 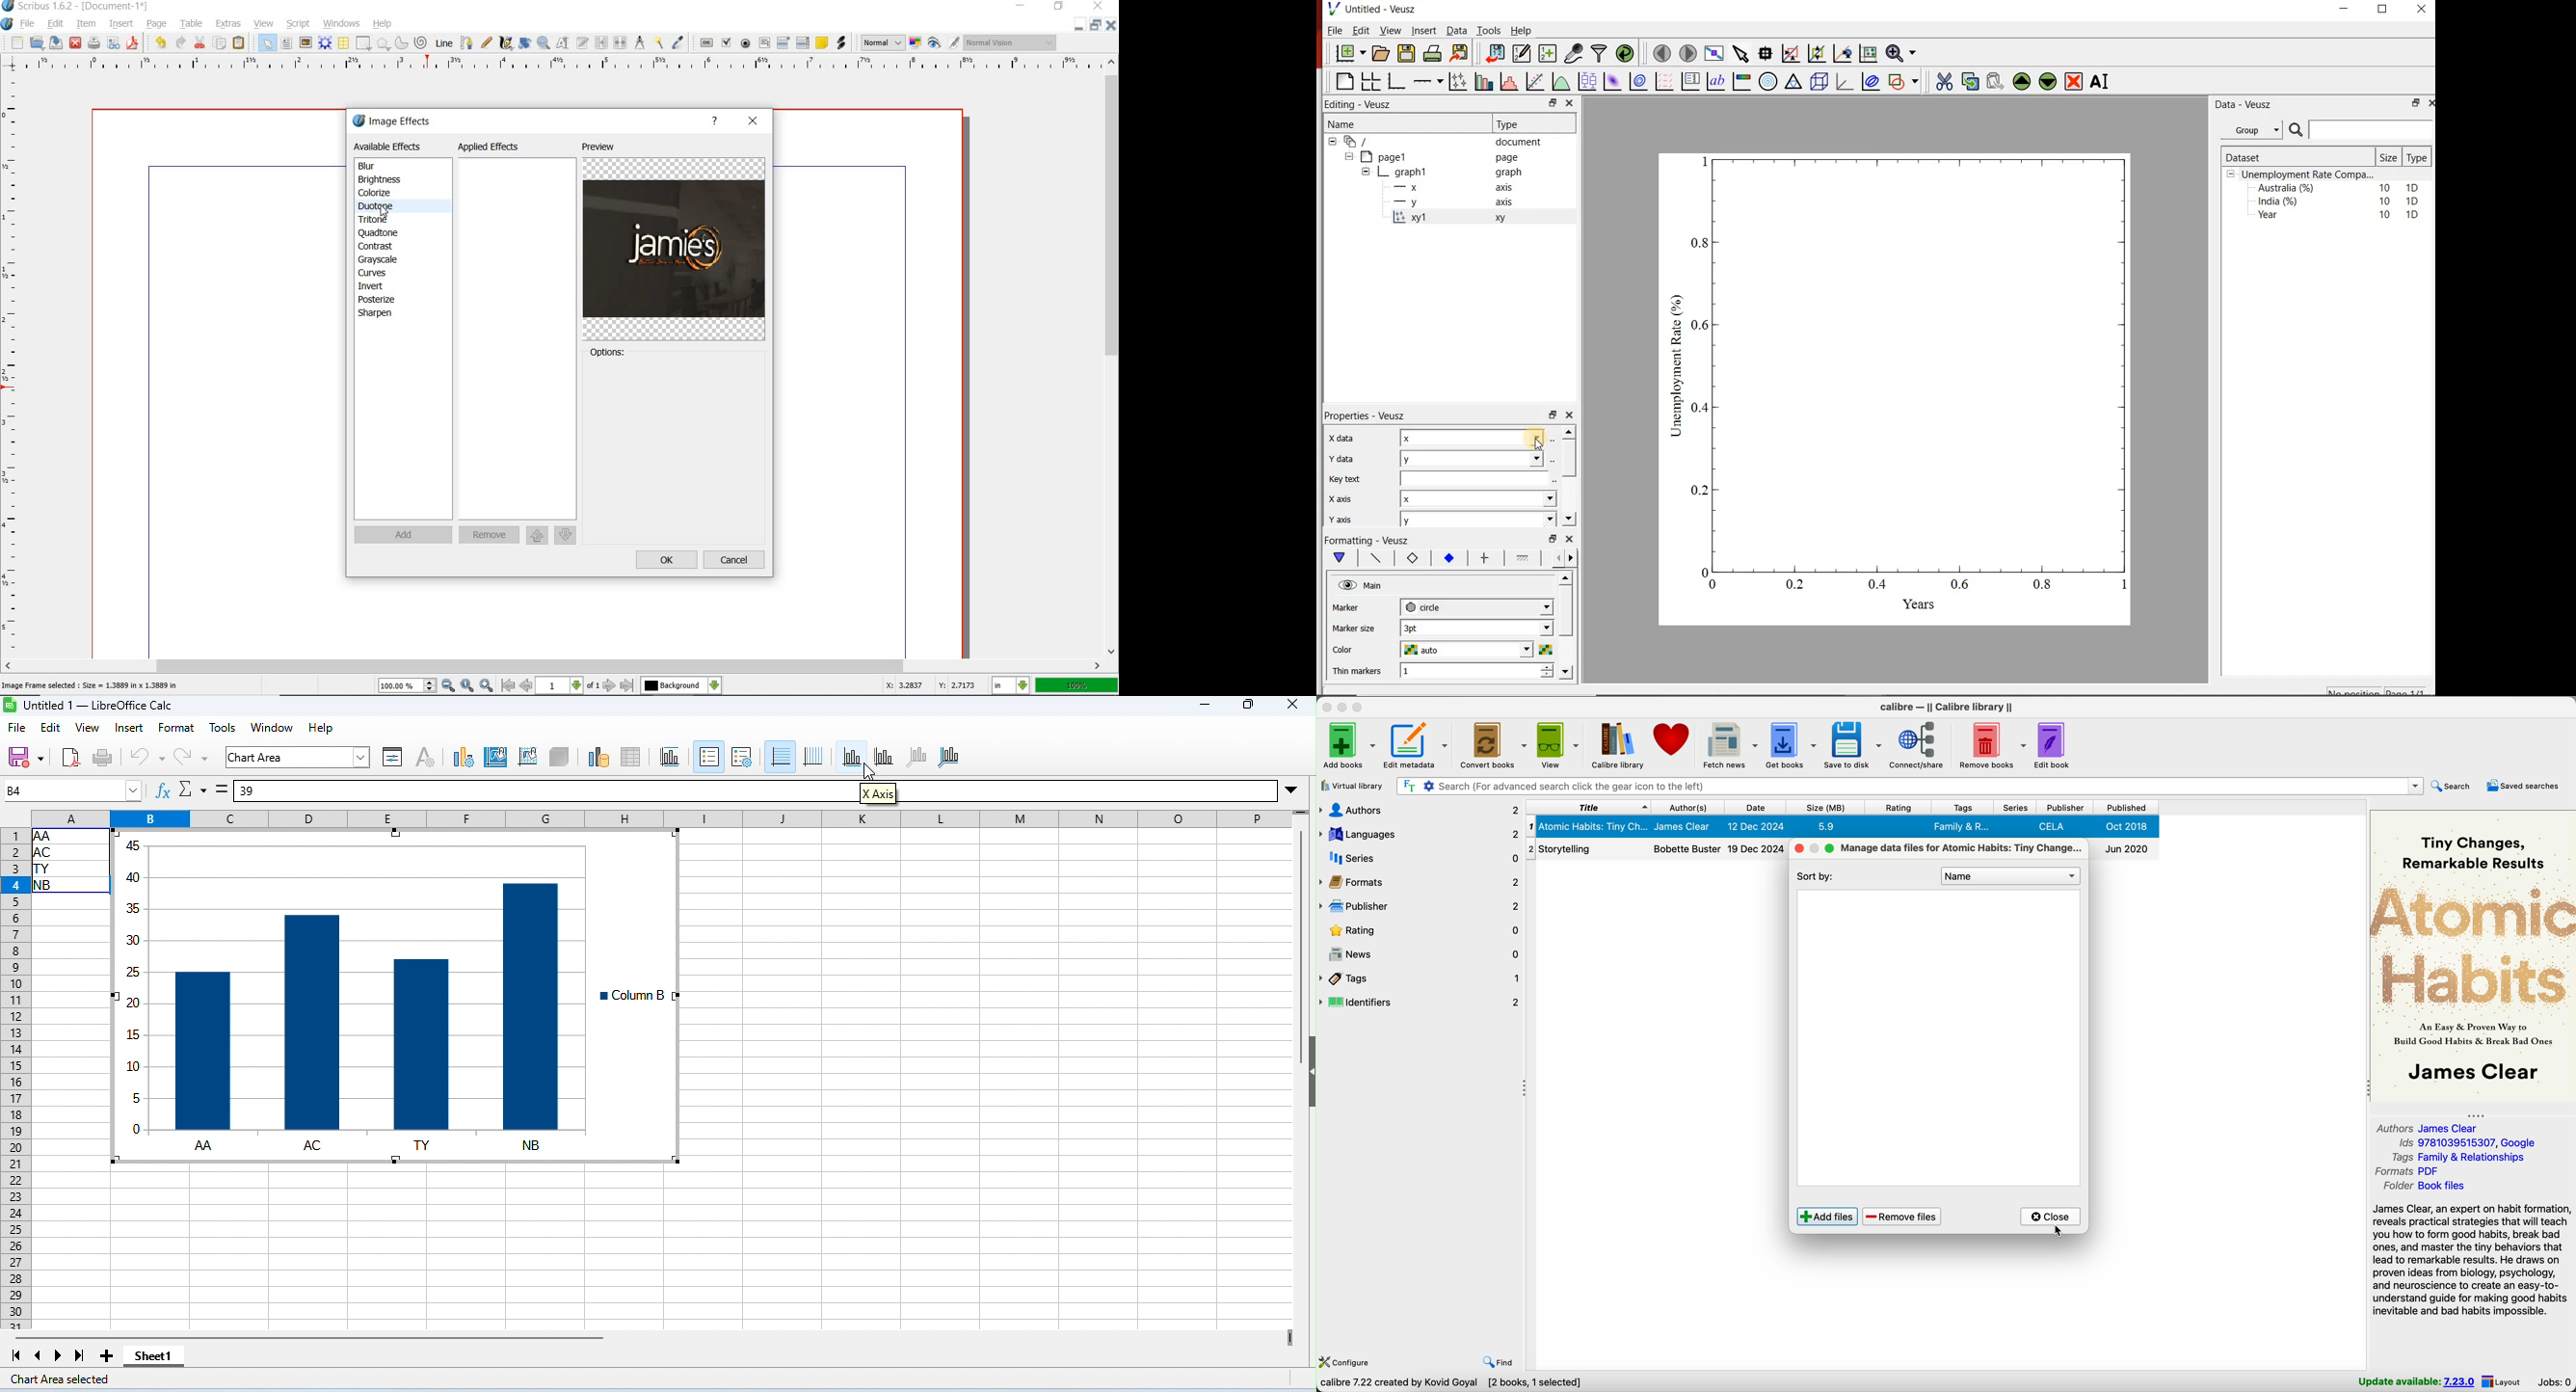 What do you see at coordinates (1556, 557) in the screenshot?
I see `more left` at bounding box center [1556, 557].